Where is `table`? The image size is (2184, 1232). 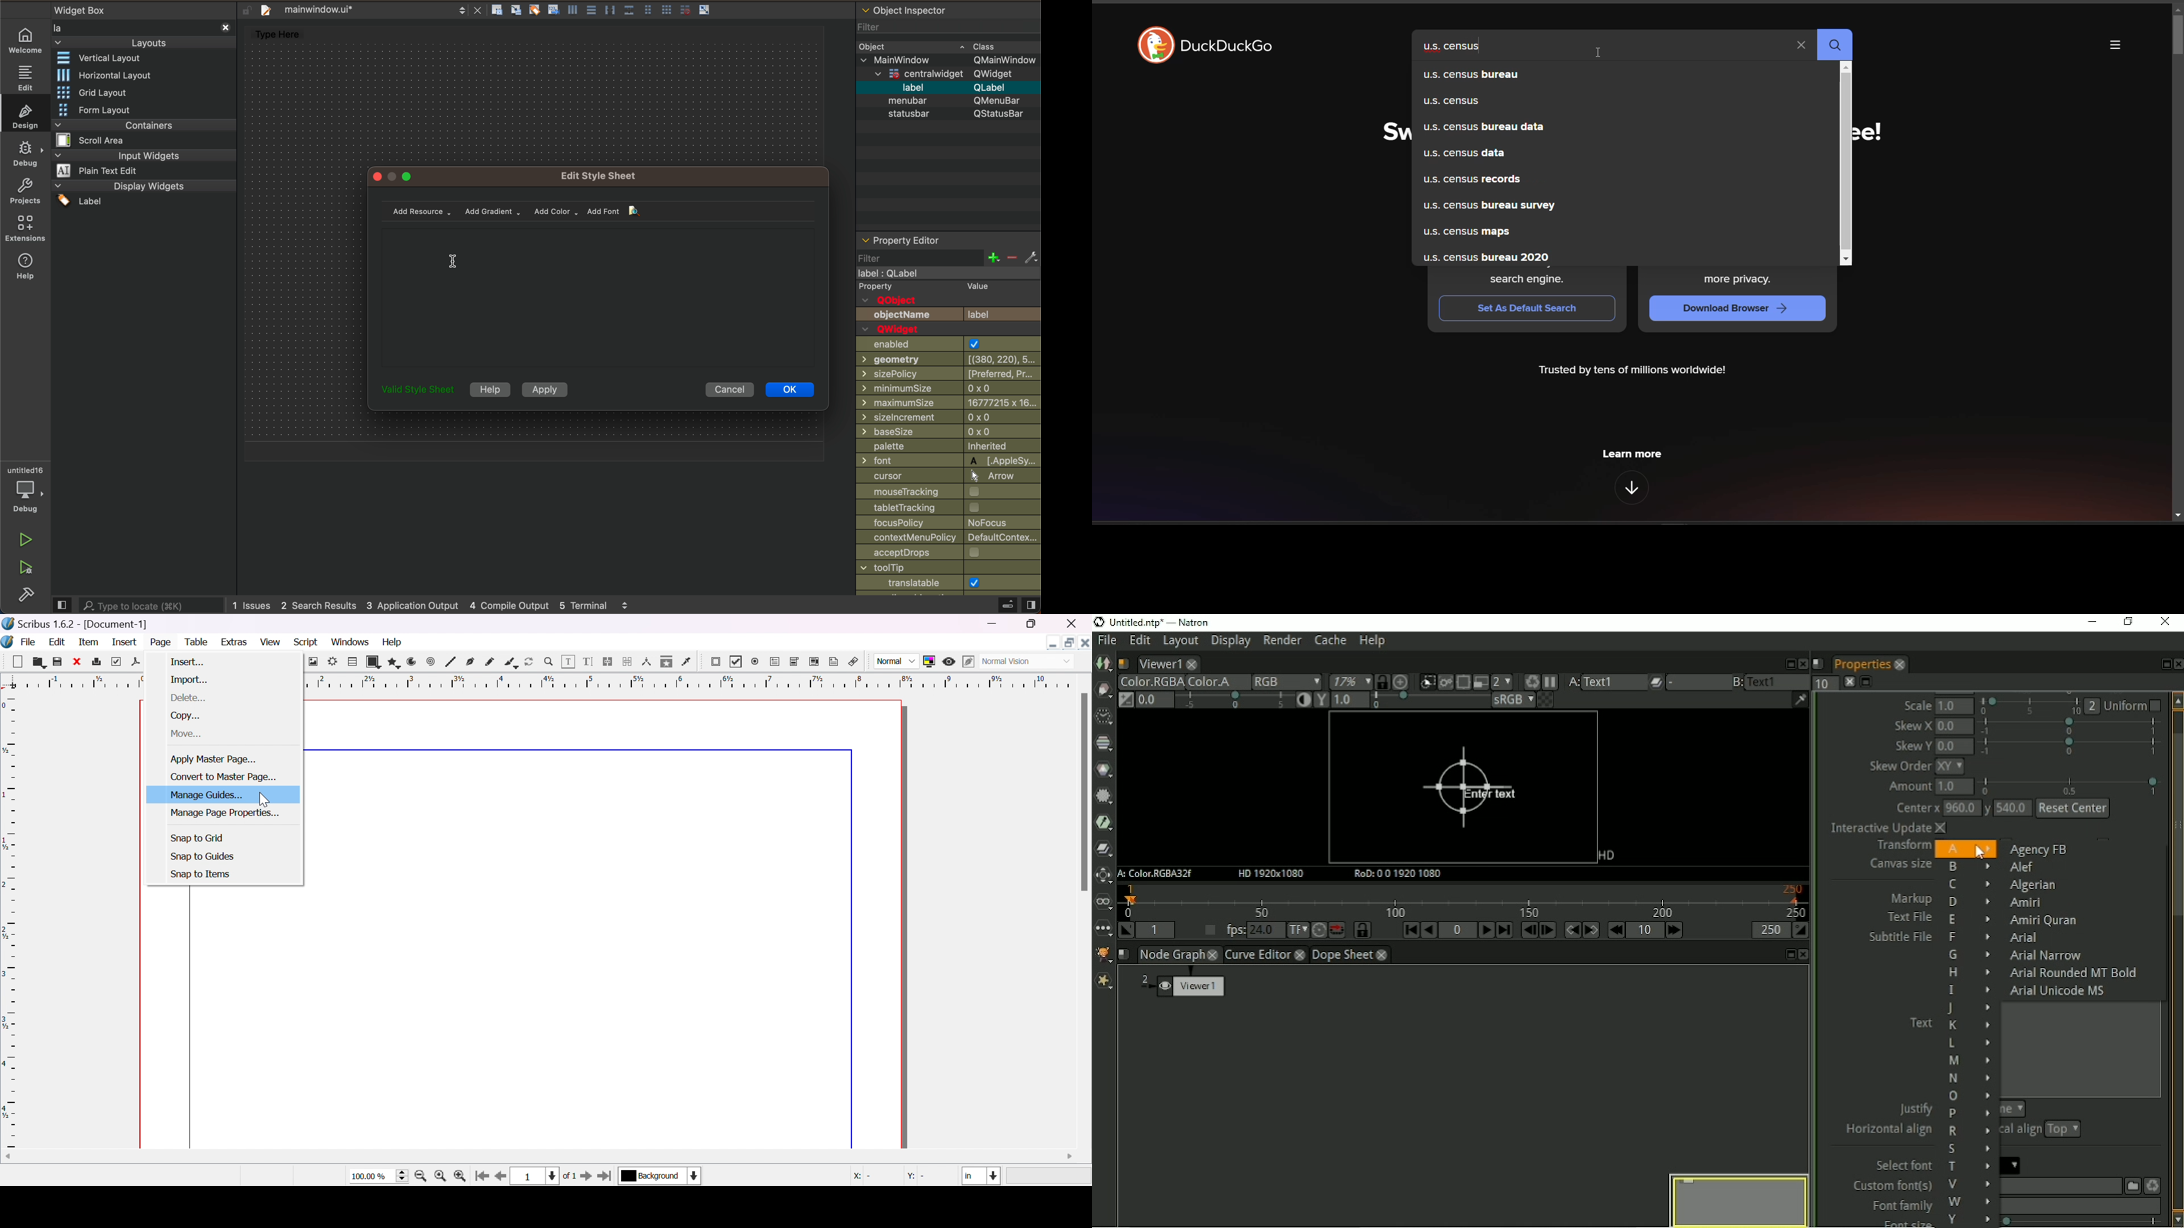
table is located at coordinates (354, 663).